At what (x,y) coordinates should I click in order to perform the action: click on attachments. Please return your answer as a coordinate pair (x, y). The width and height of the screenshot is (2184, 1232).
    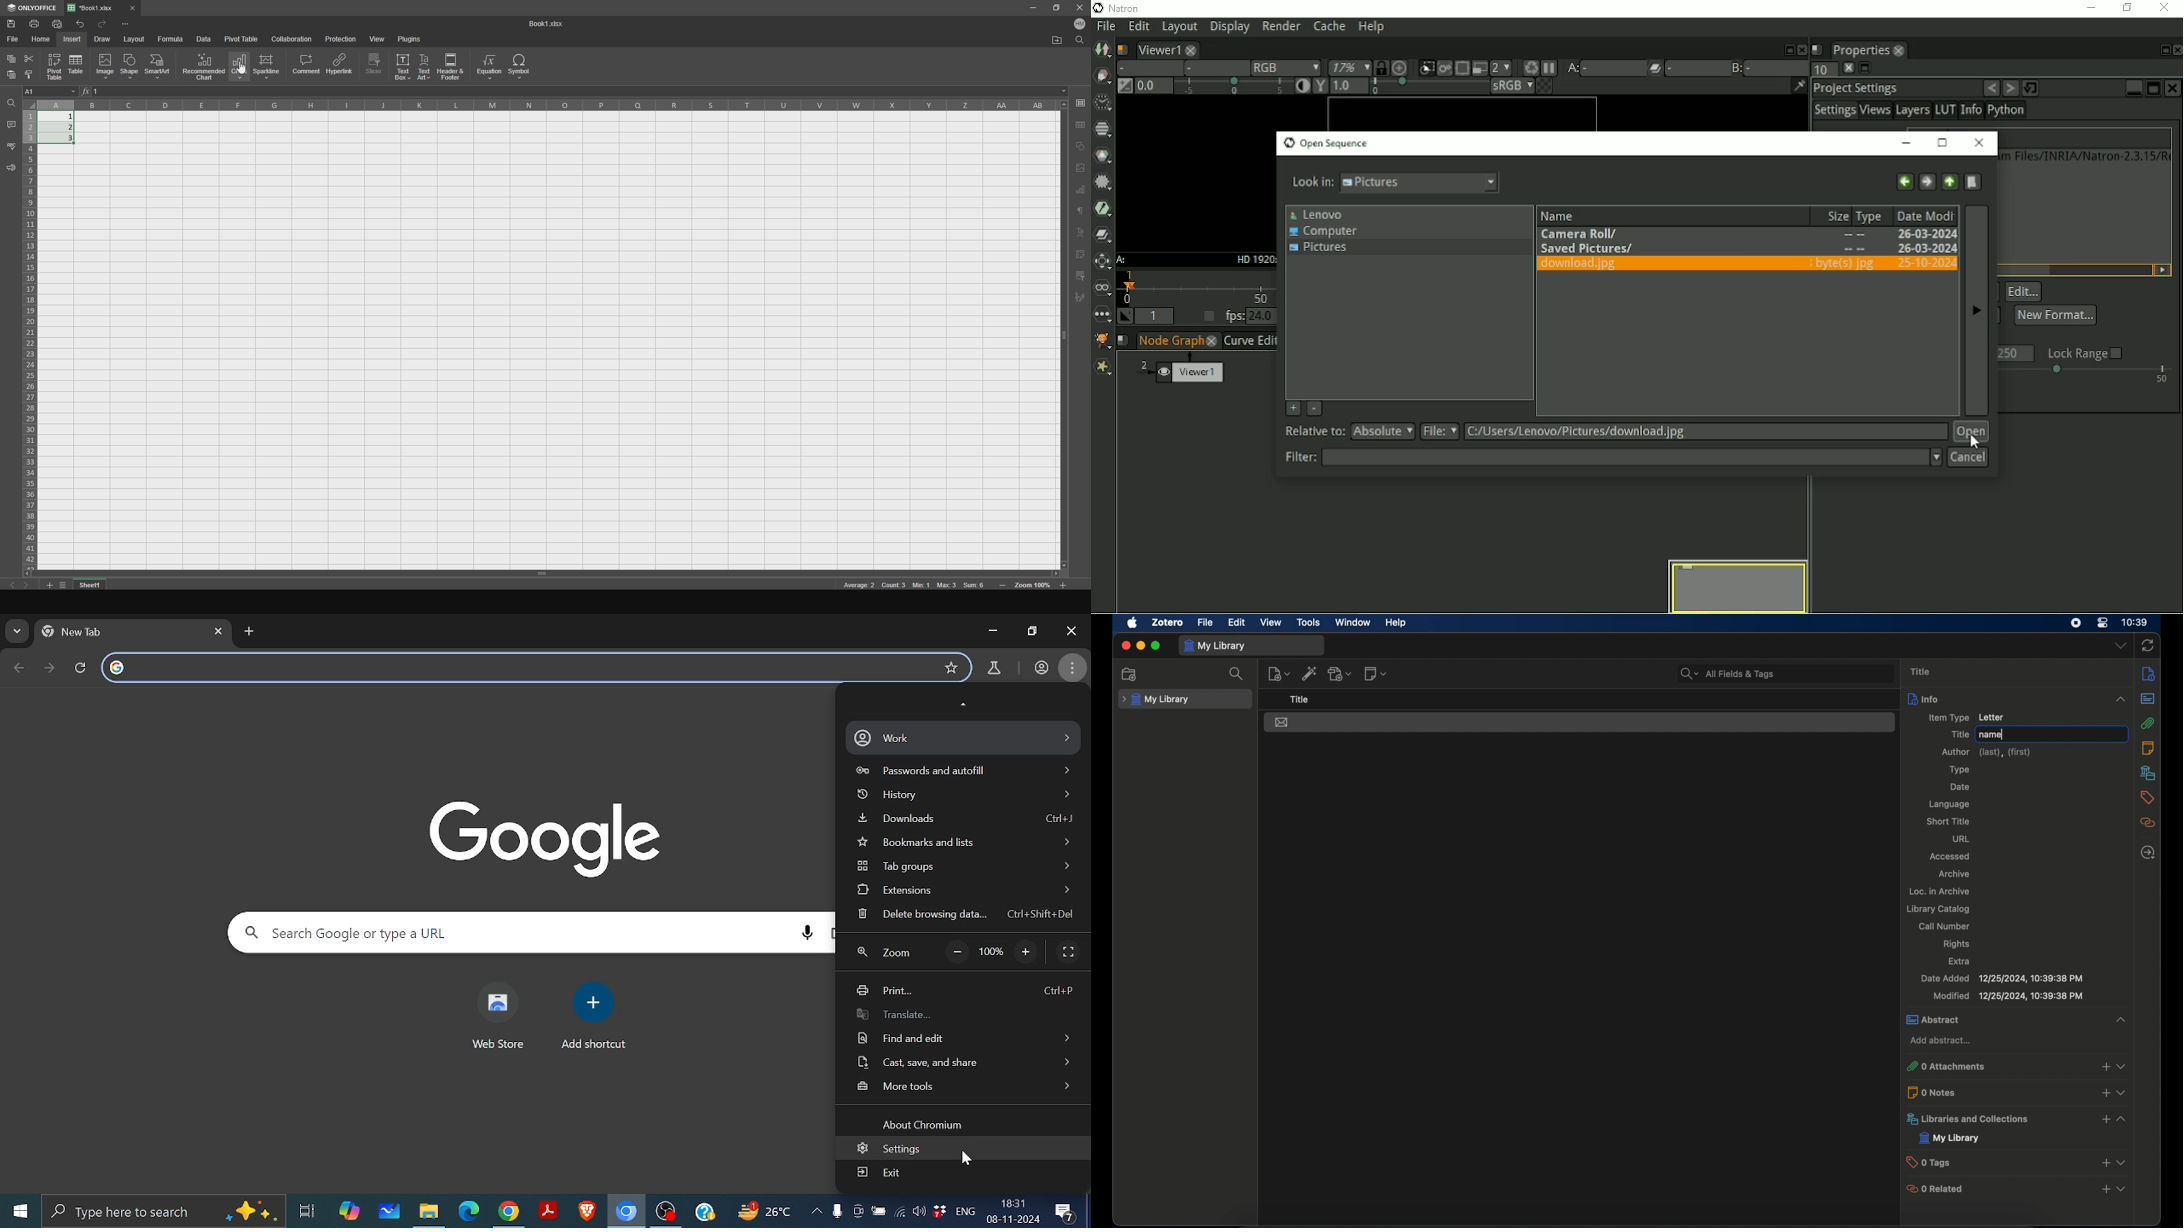
    Looking at the image, I should click on (2148, 723).